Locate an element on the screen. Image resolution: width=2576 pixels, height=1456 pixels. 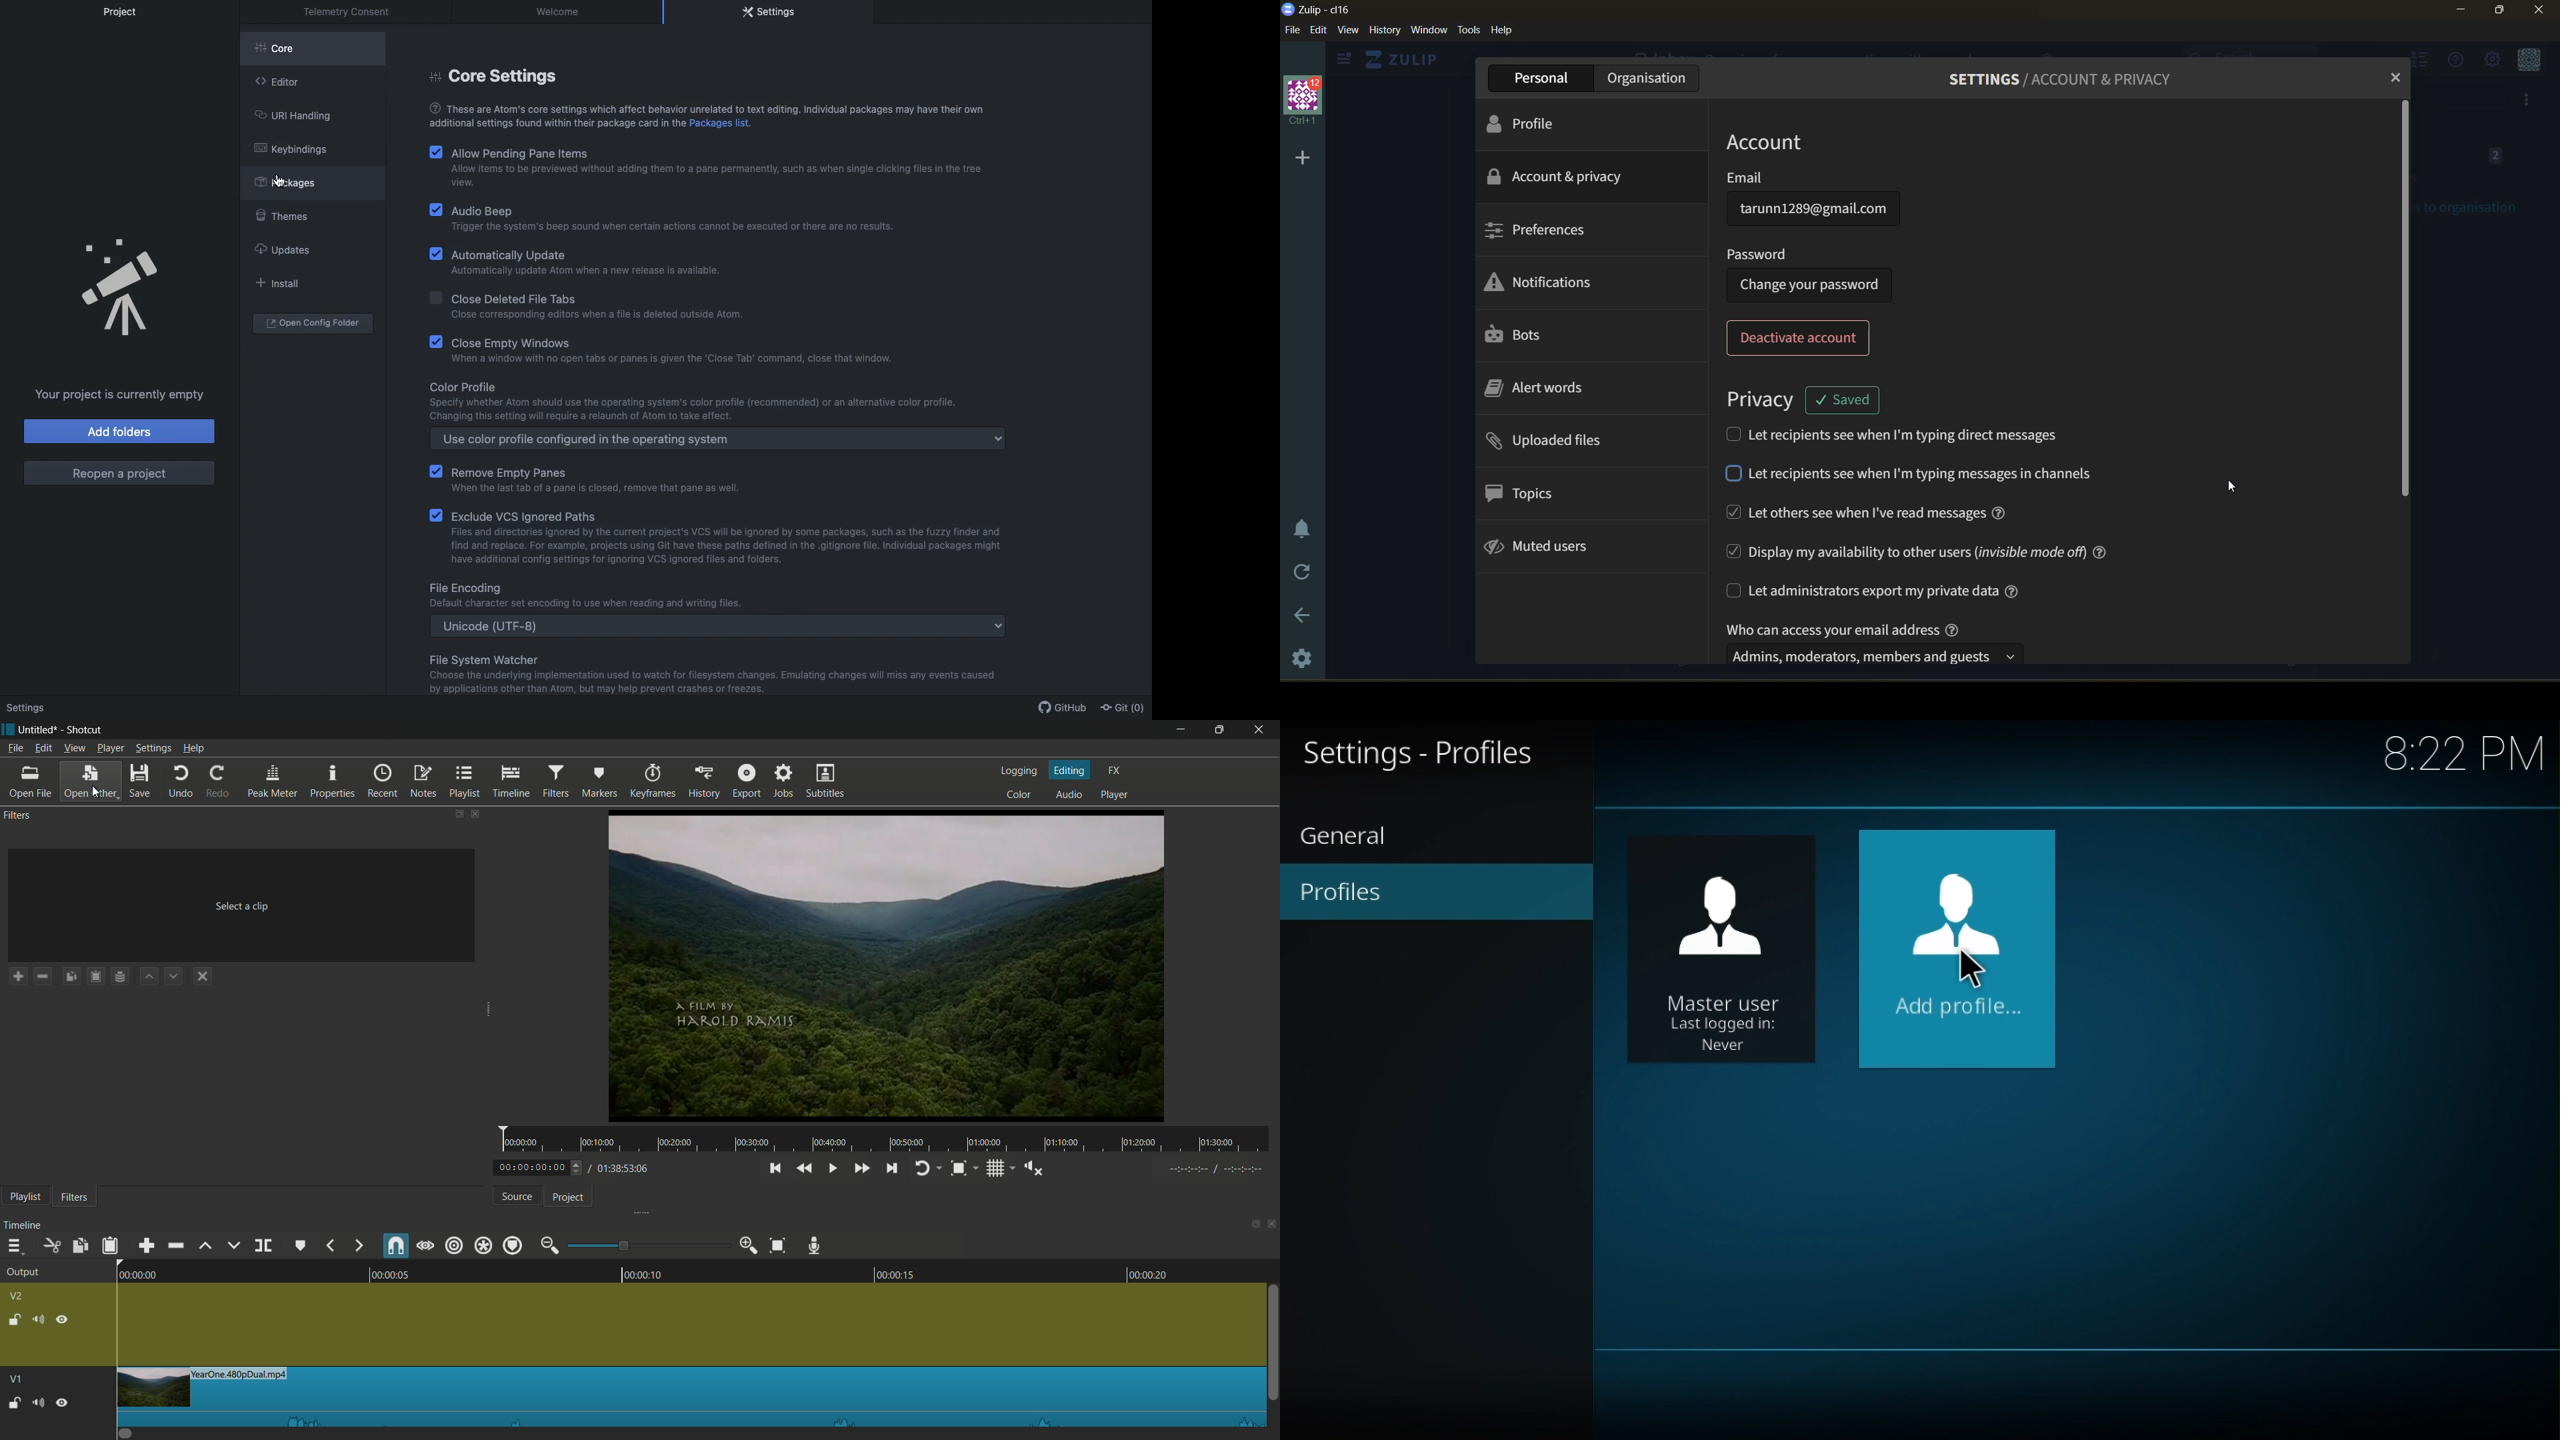
snap is located at coordinates (397, 1247).